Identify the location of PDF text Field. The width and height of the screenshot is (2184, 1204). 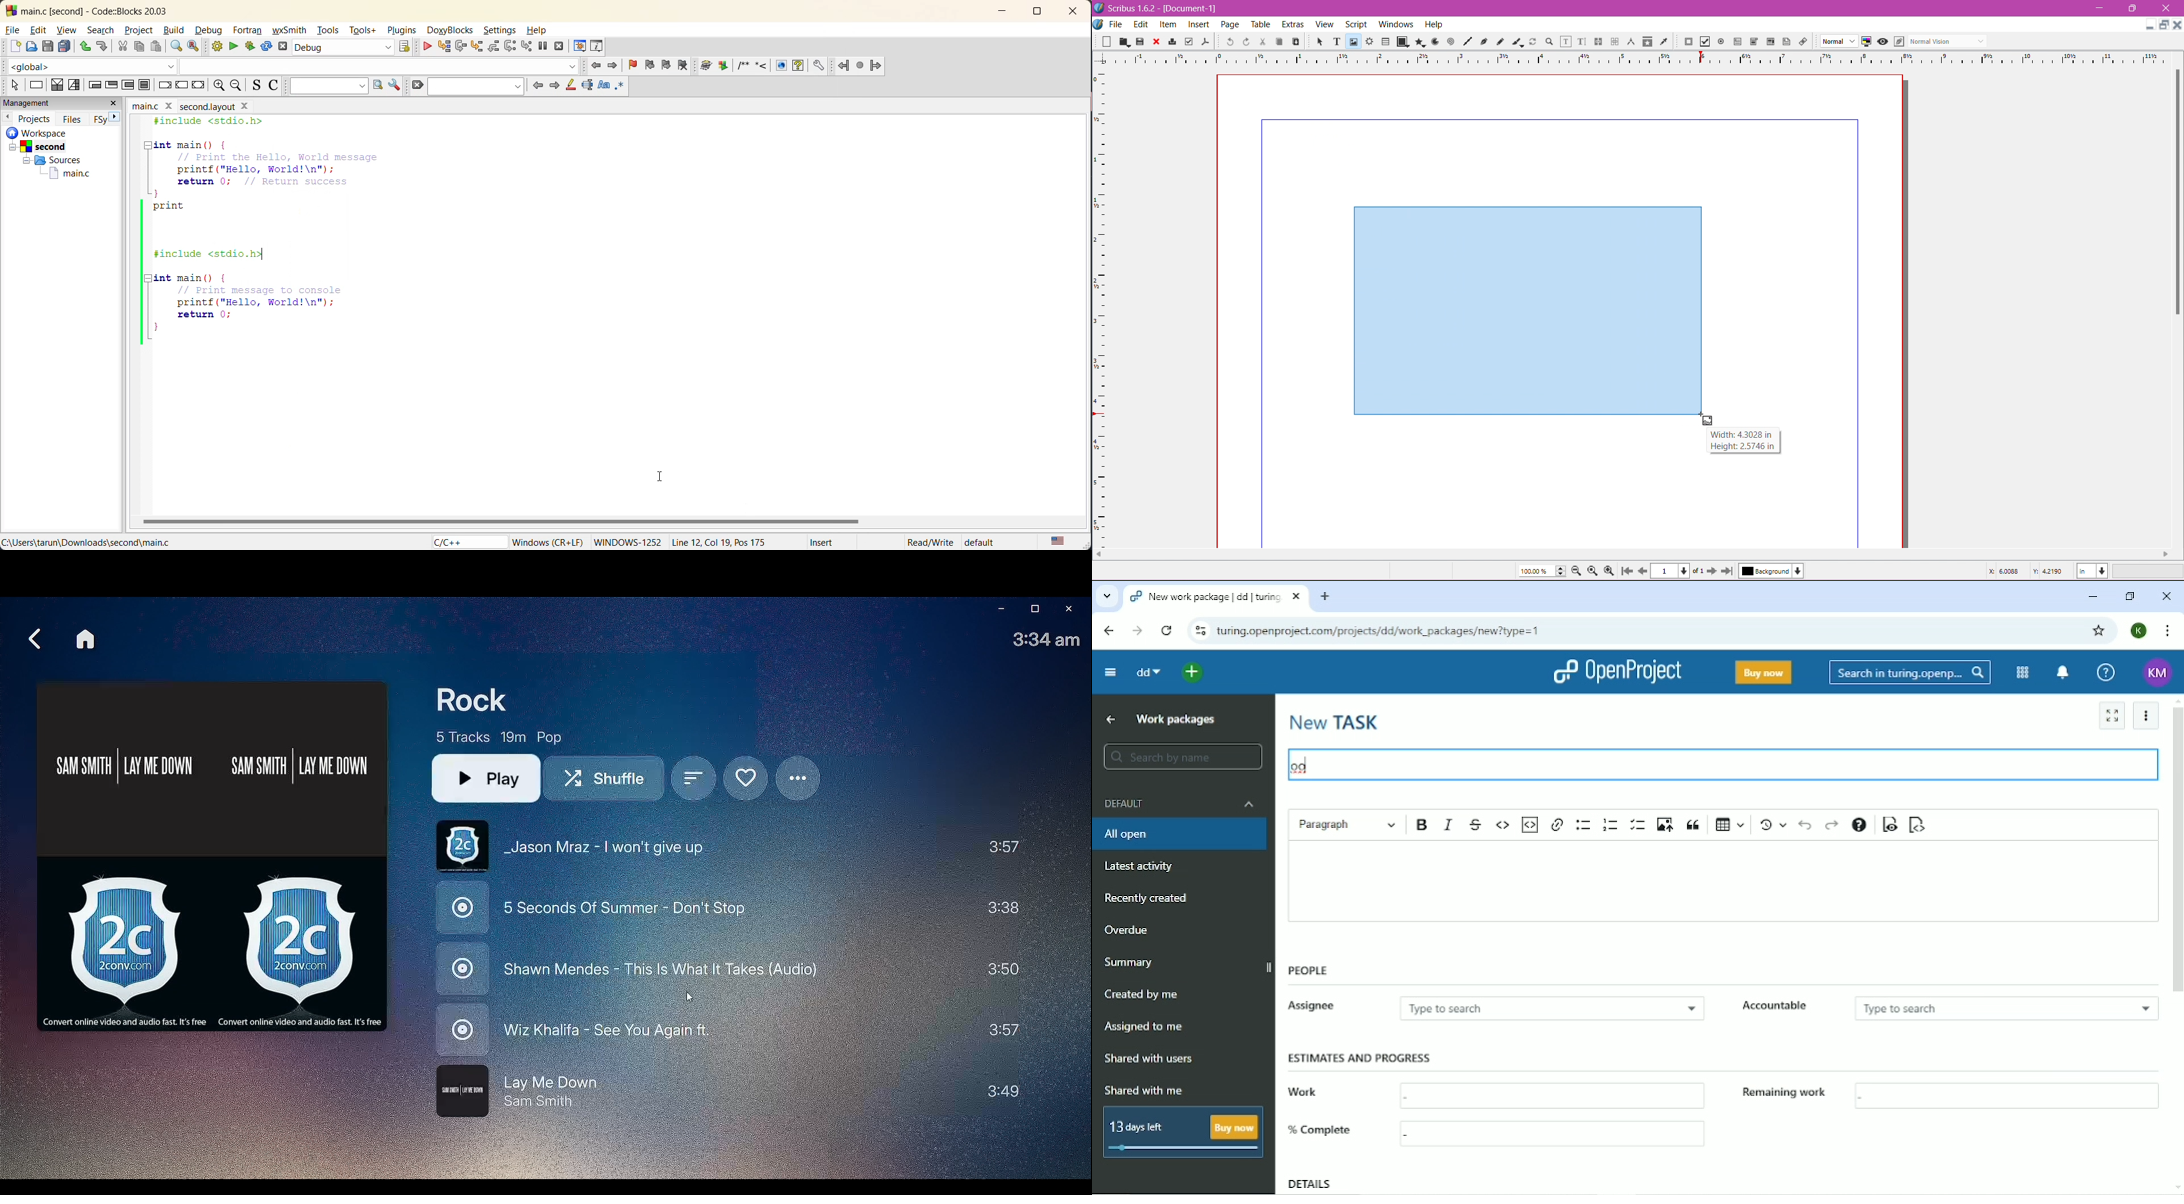
(1738, 42).